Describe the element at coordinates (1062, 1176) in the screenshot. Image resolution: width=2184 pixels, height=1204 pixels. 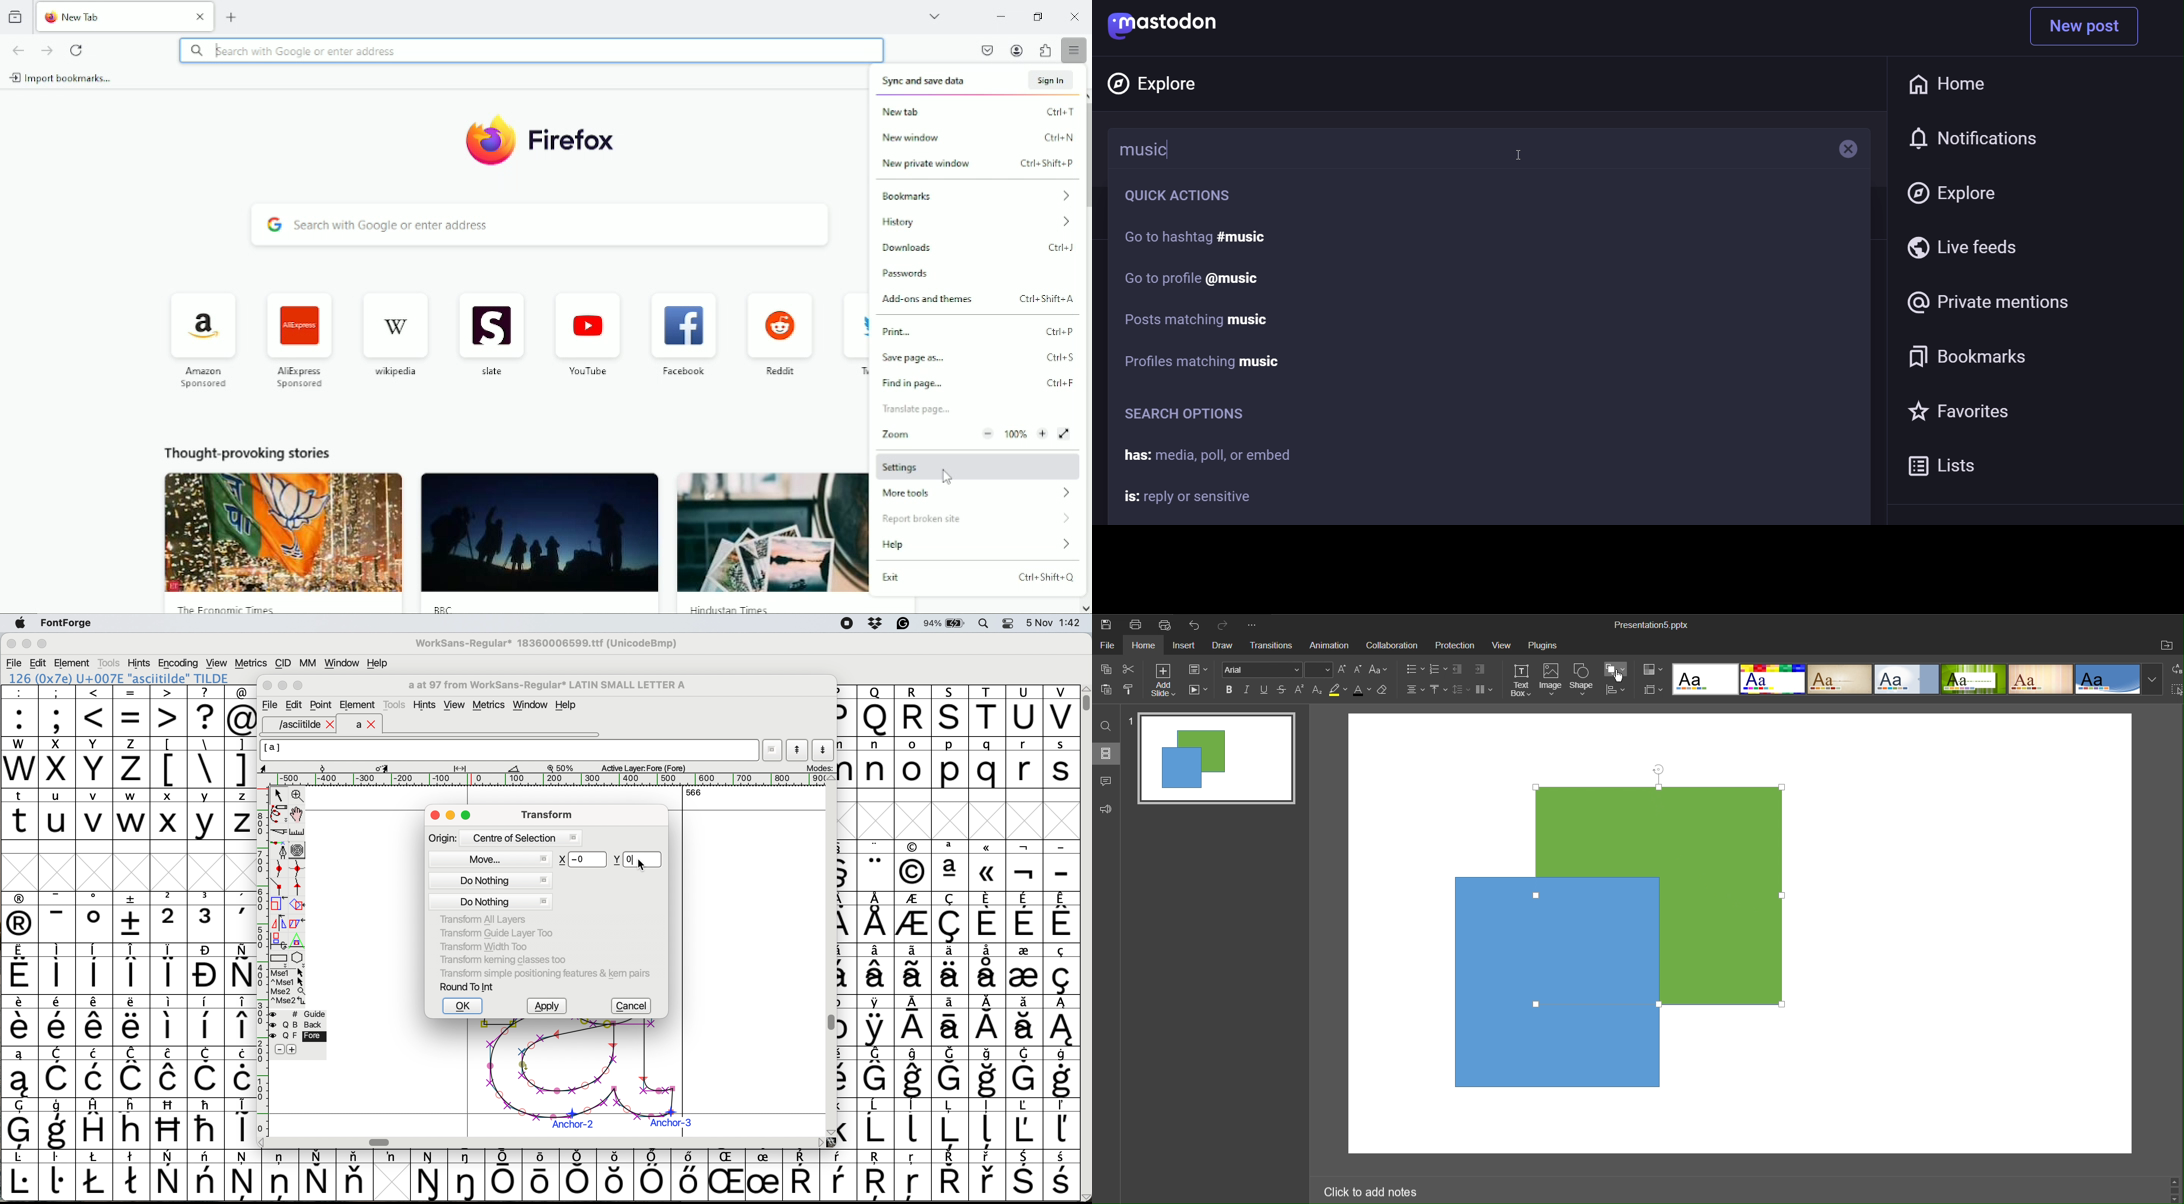
I see `symbol` at that location.